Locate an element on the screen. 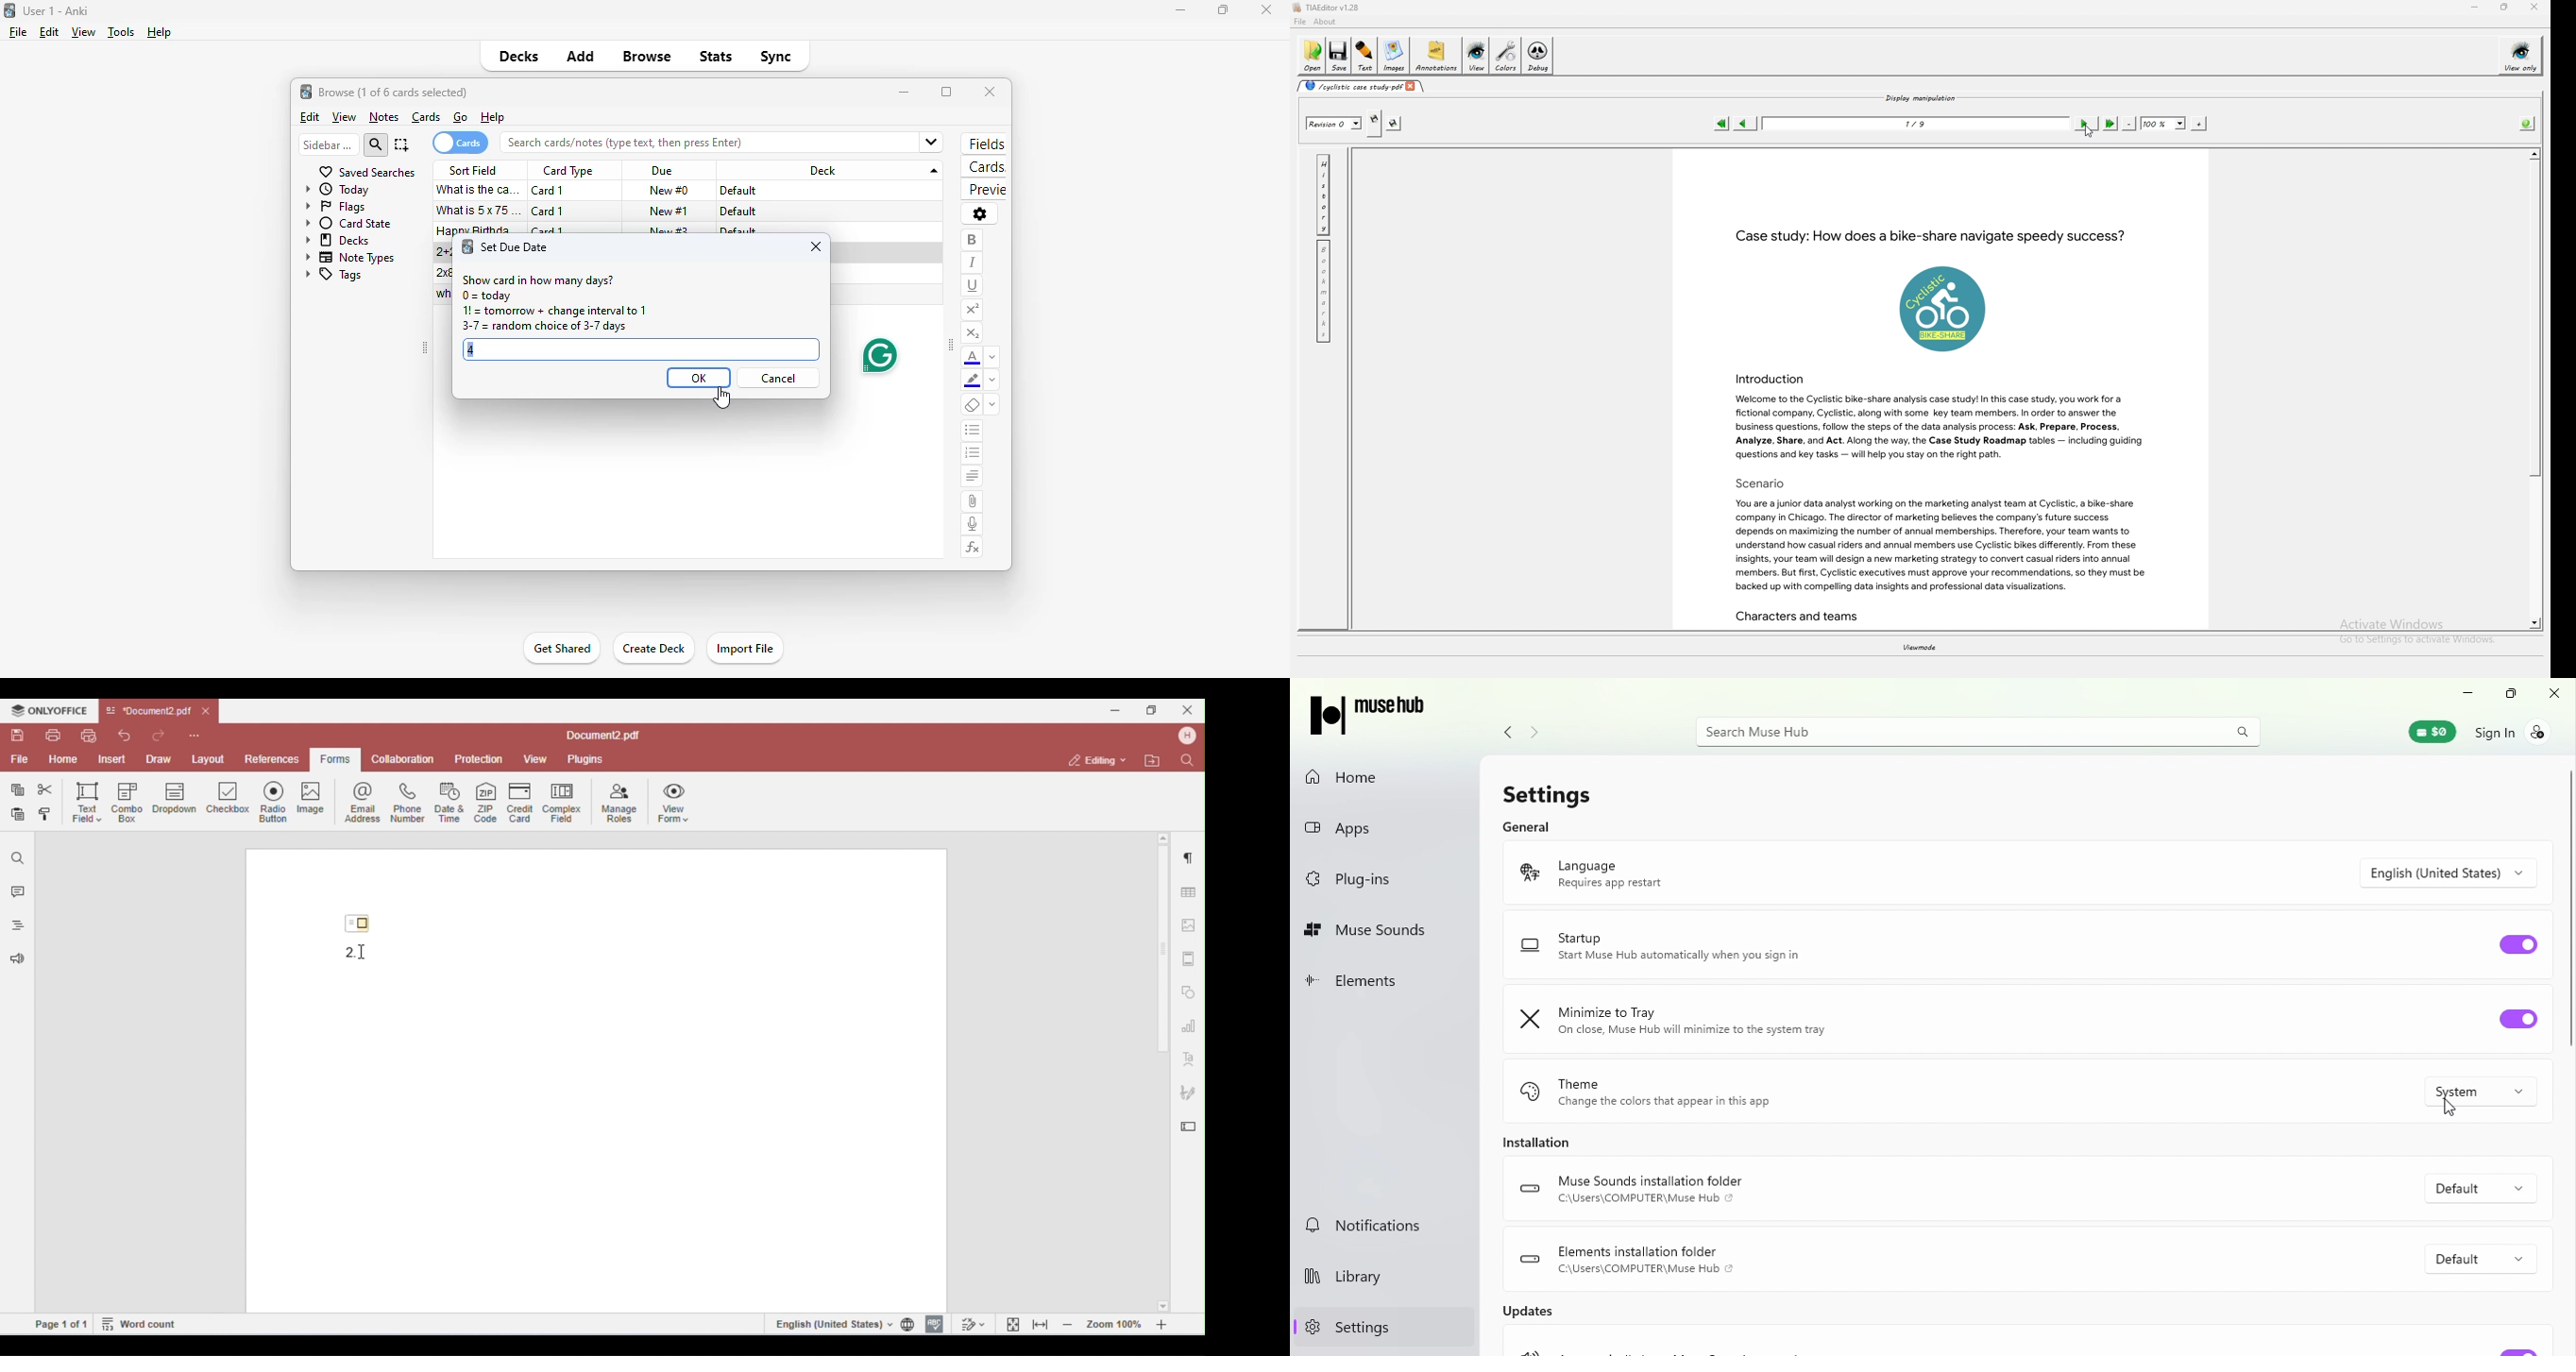  default is located at coordinates (737, 212).